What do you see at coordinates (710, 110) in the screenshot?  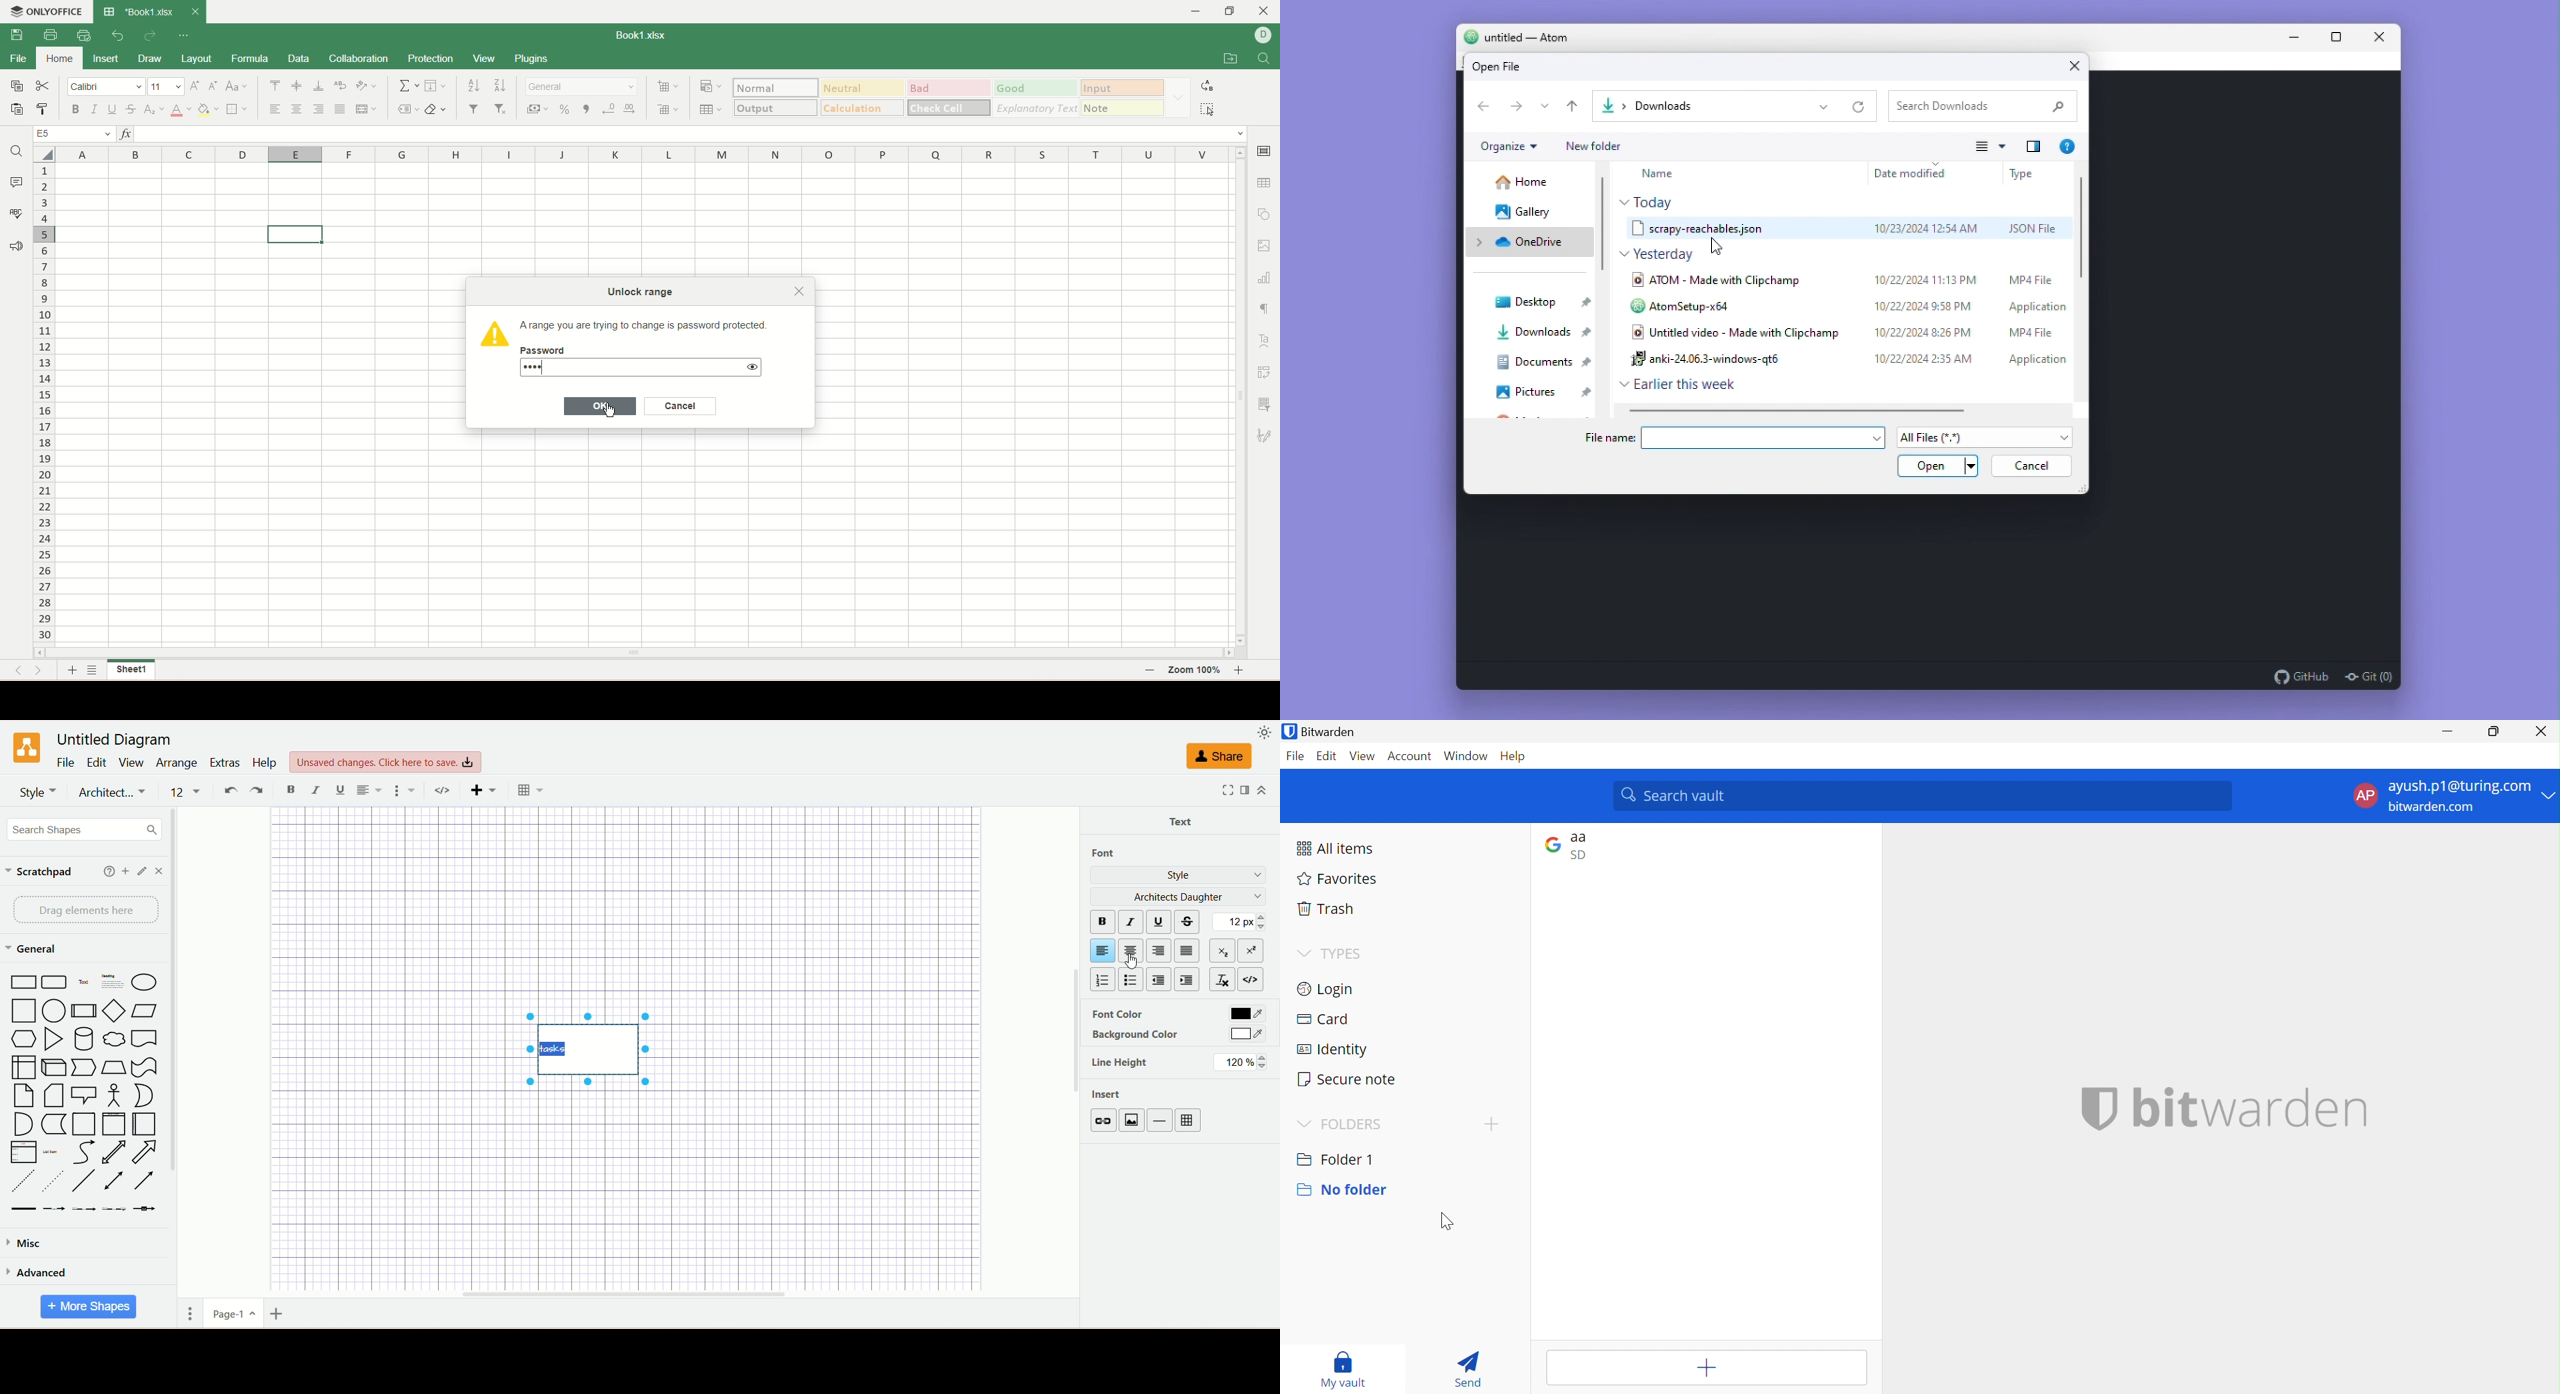 I see `table` at bounding box center [710, 110].